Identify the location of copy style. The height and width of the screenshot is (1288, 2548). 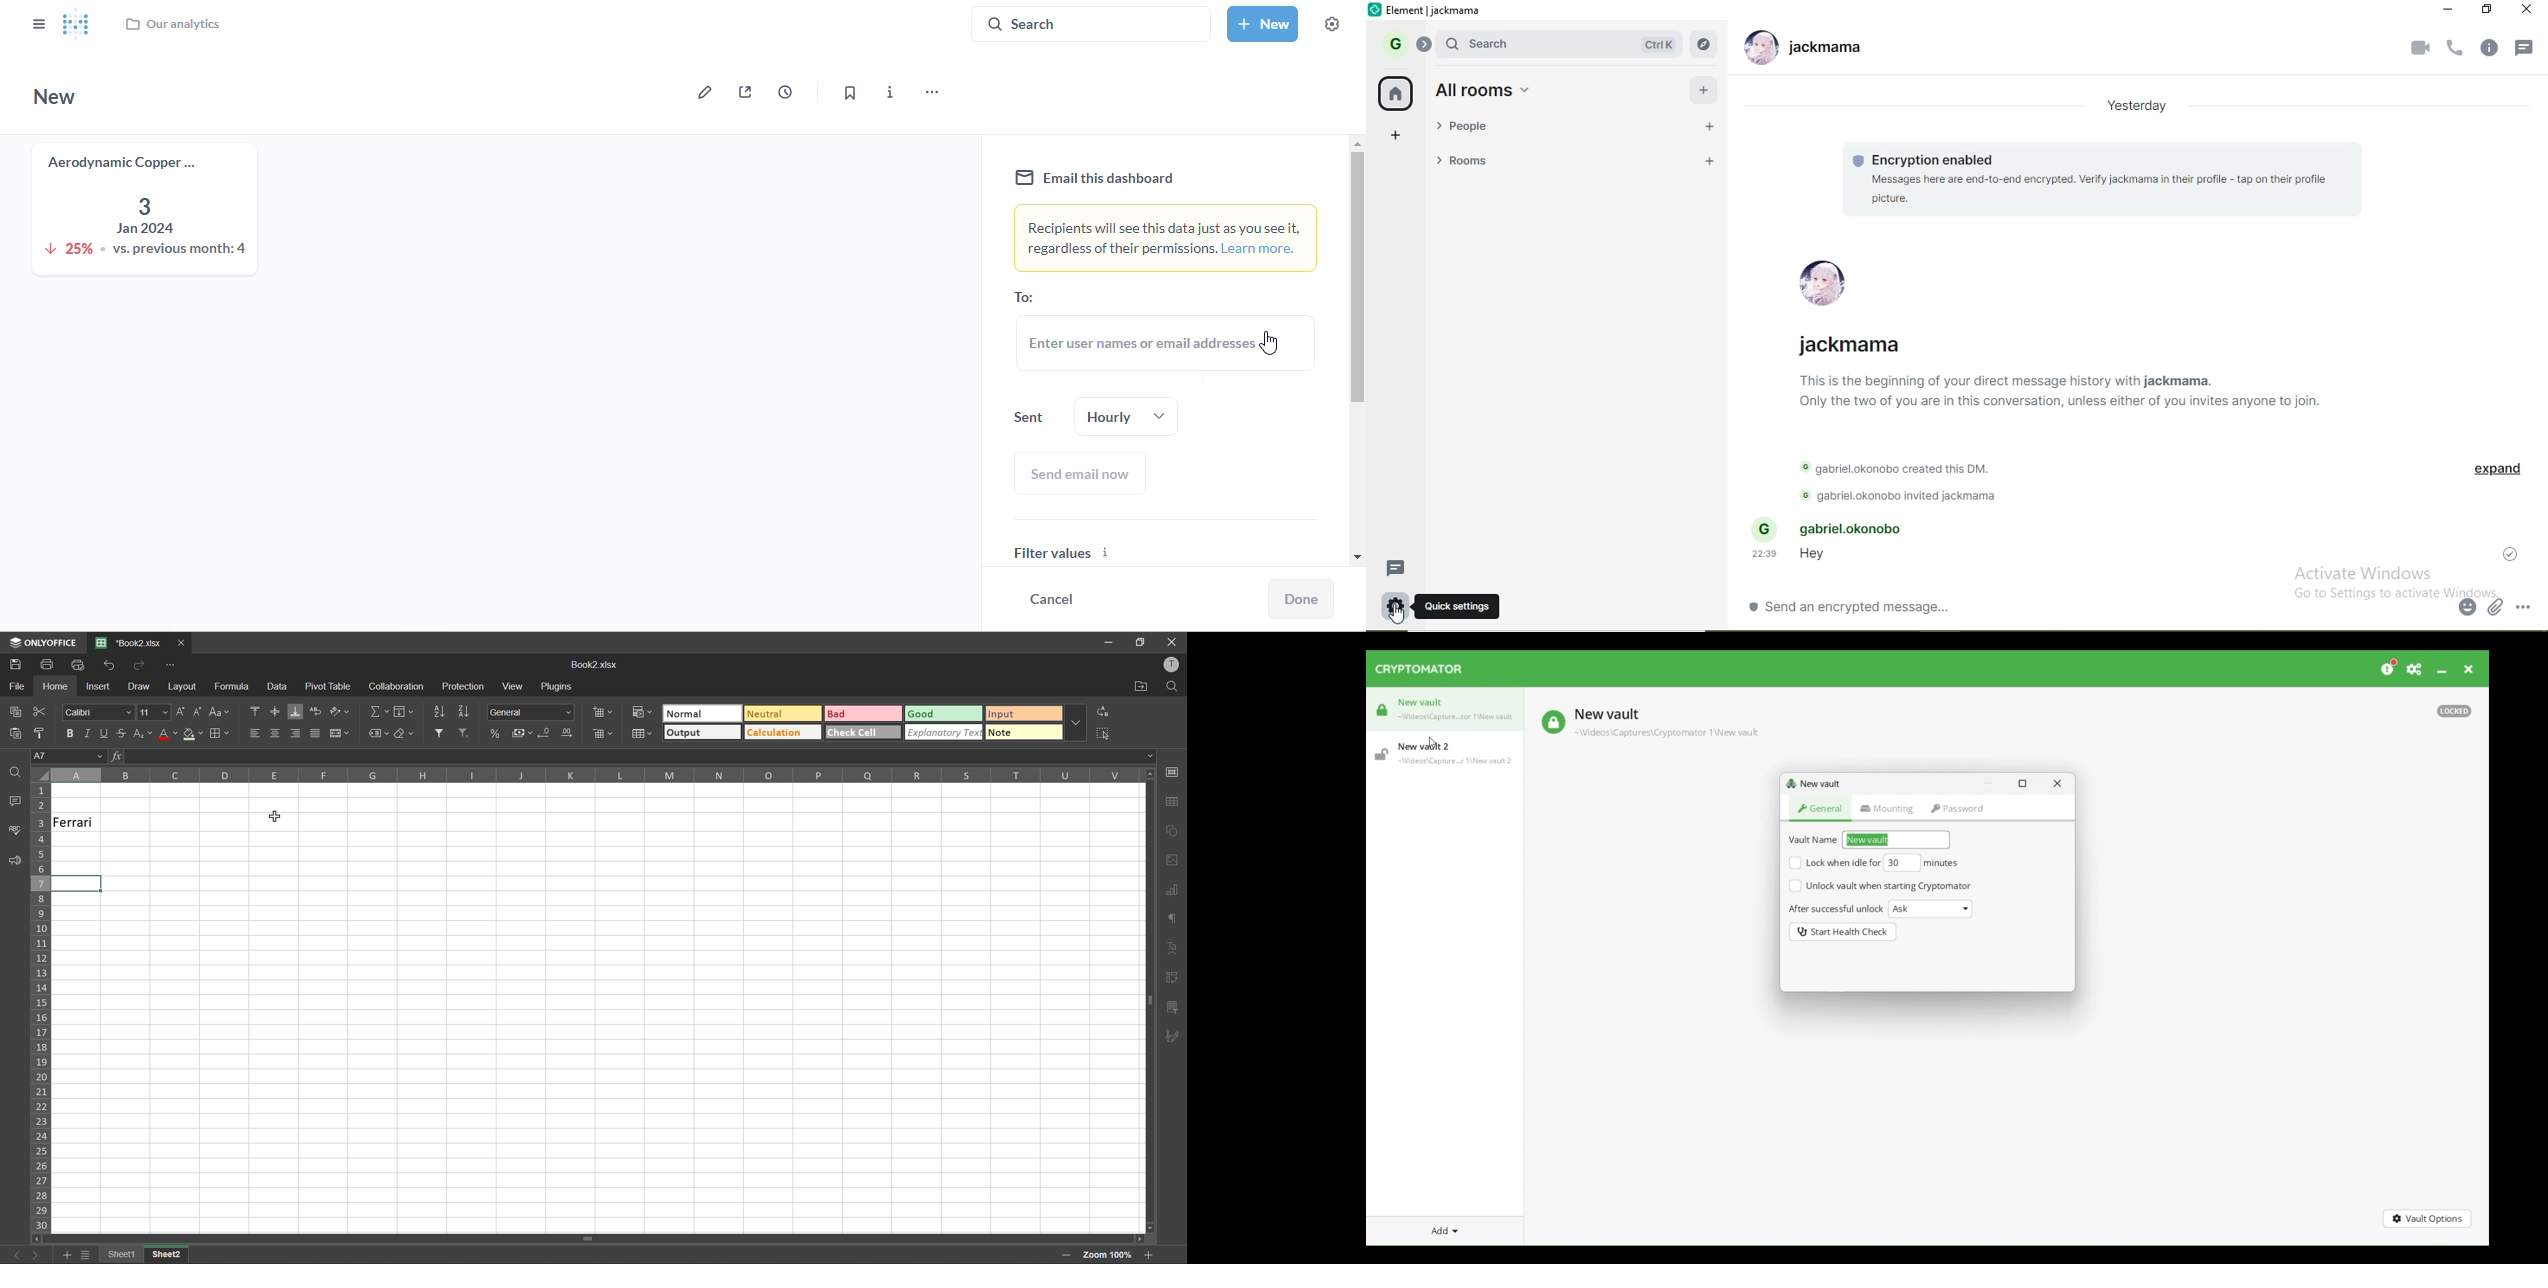
(45, 733).